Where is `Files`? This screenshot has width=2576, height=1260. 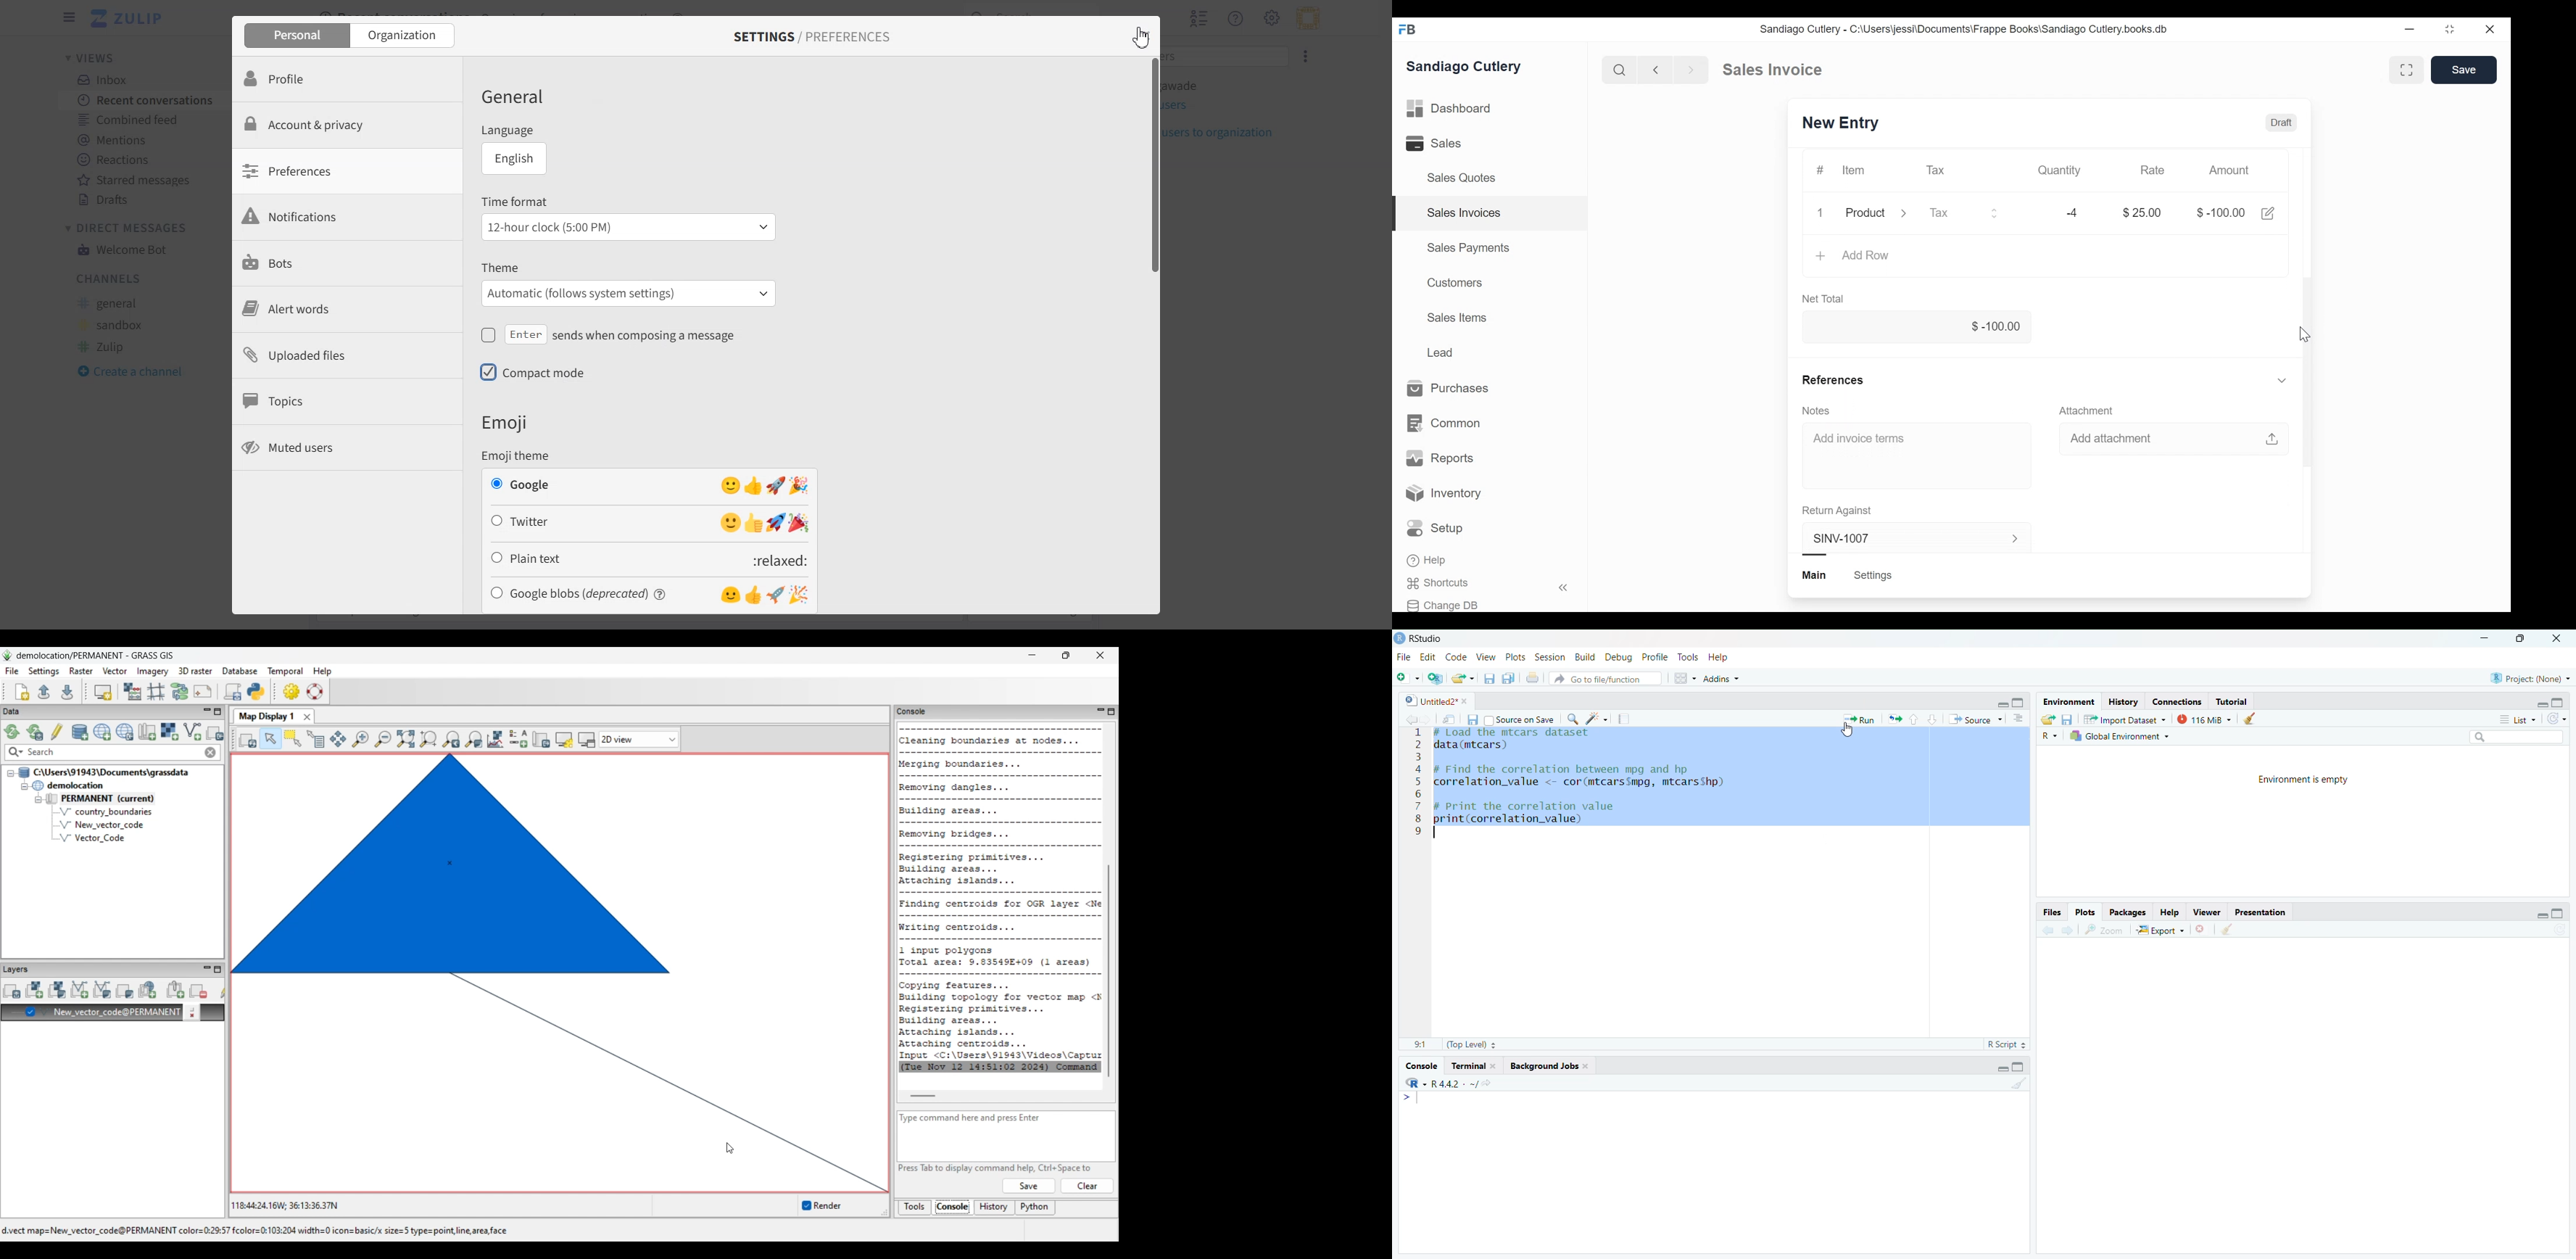
Files is located at coordinates (2053, 913).